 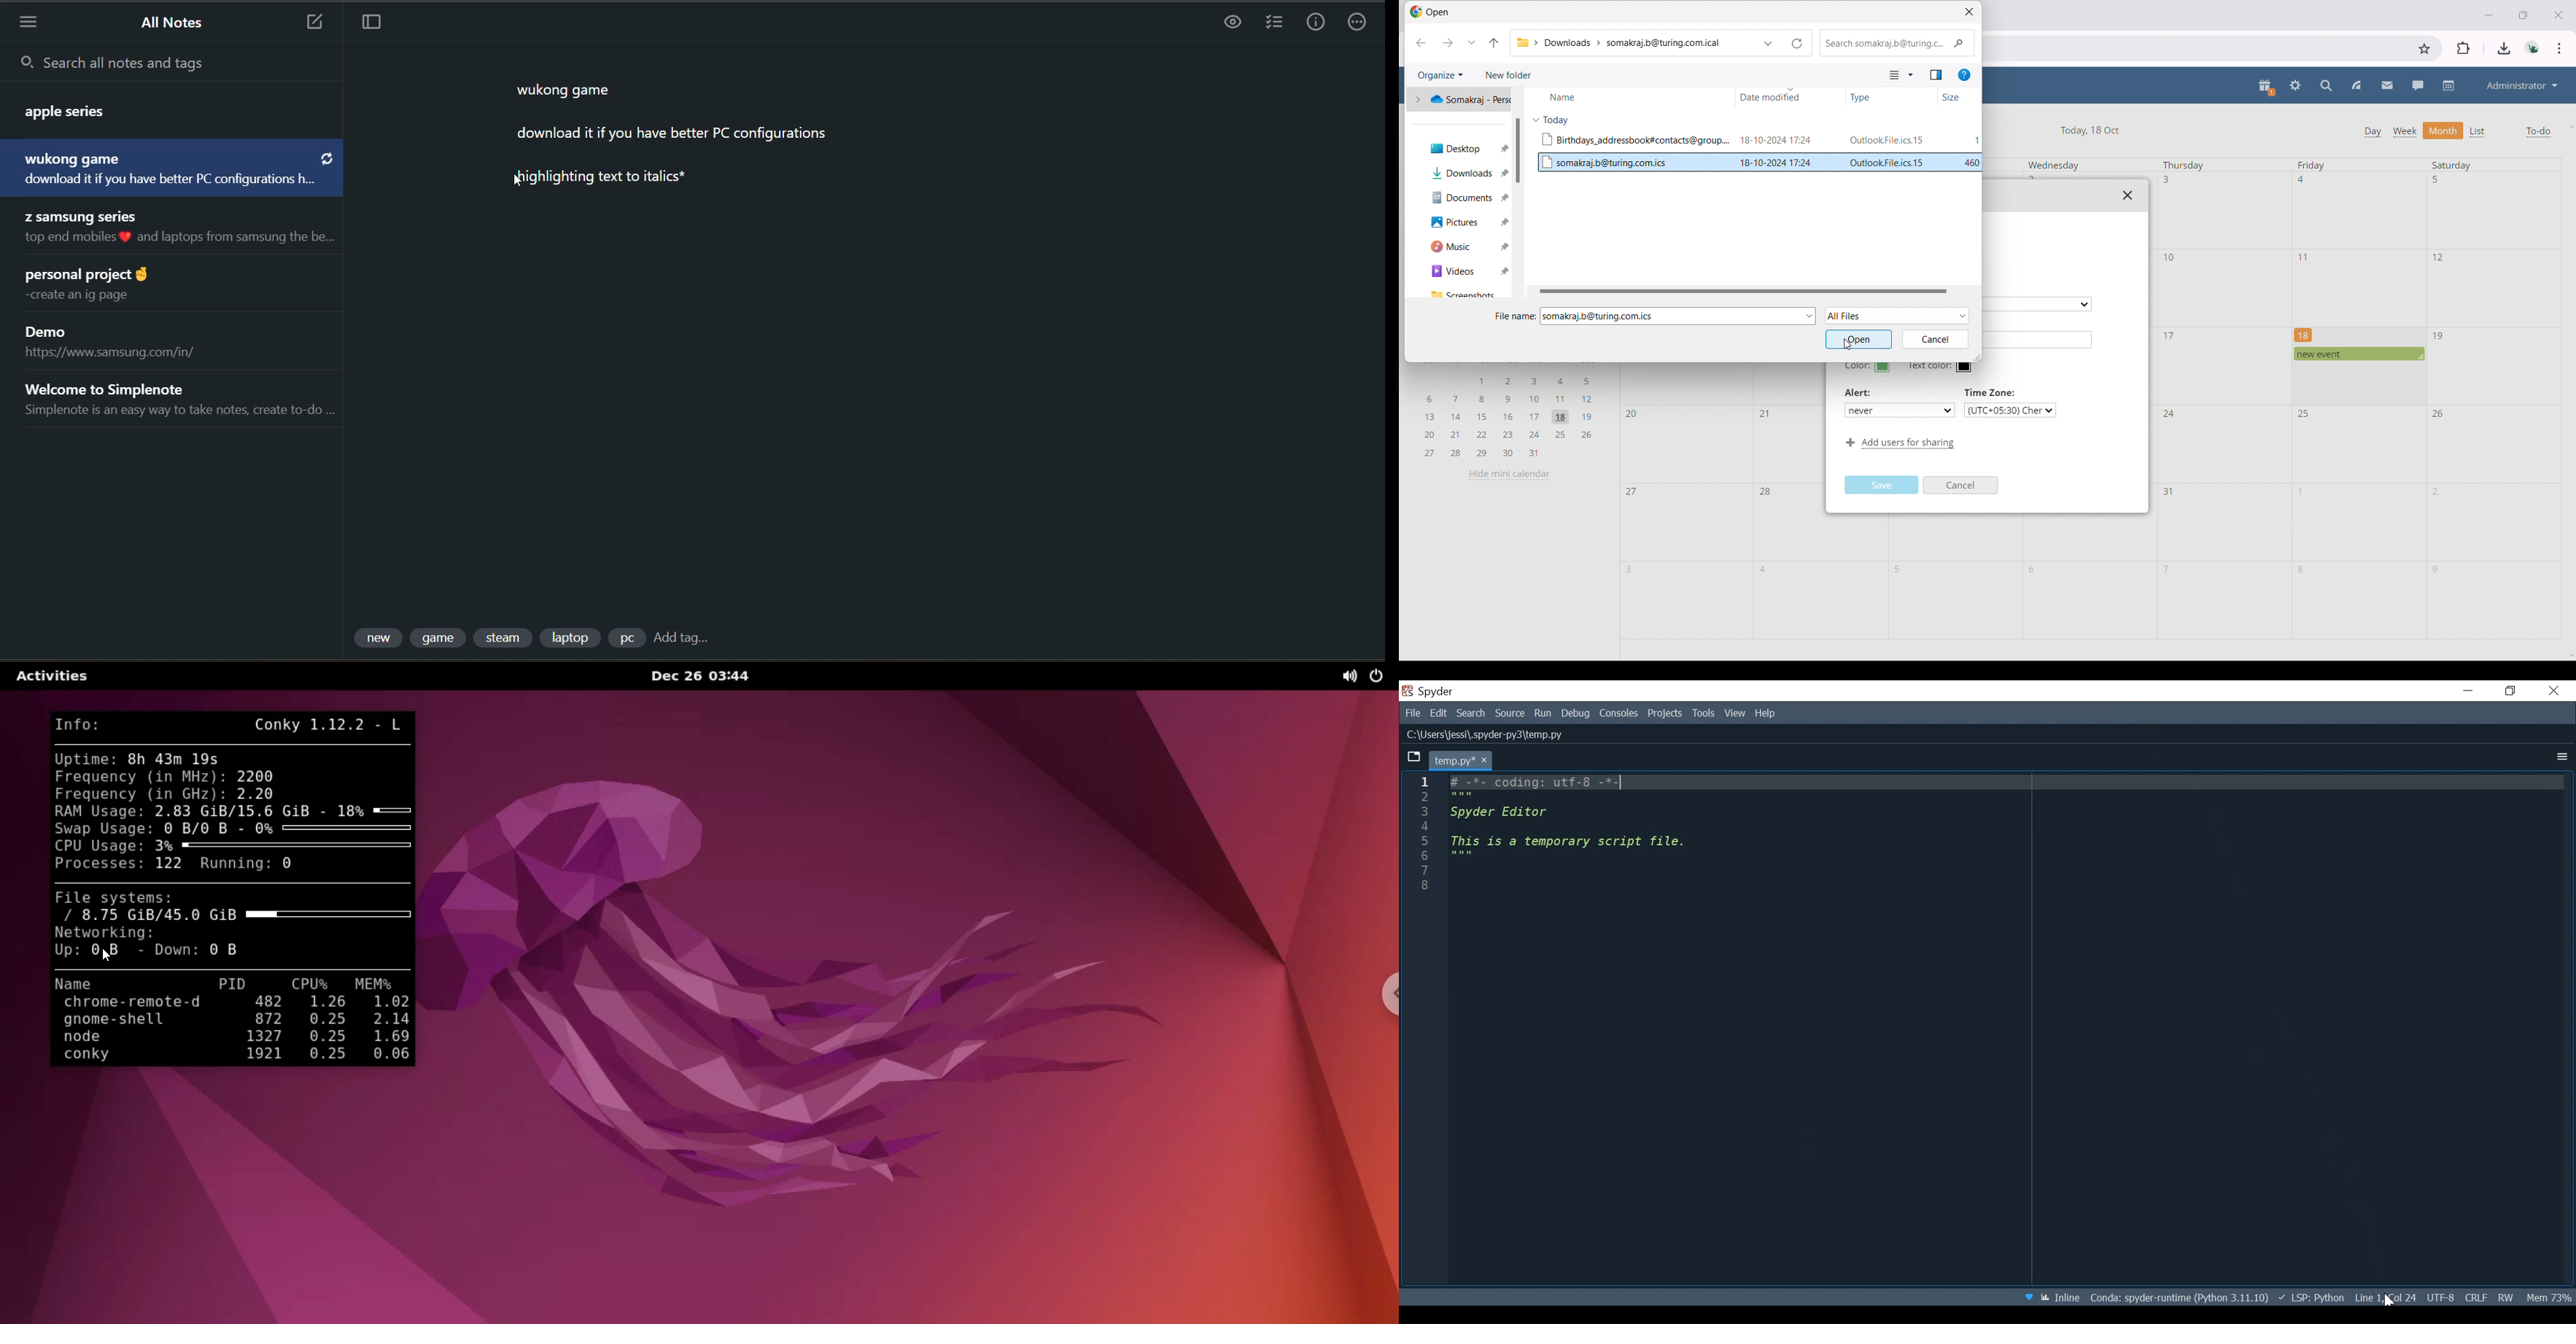 I want to click on refresh, so click(x=1797, y=44).